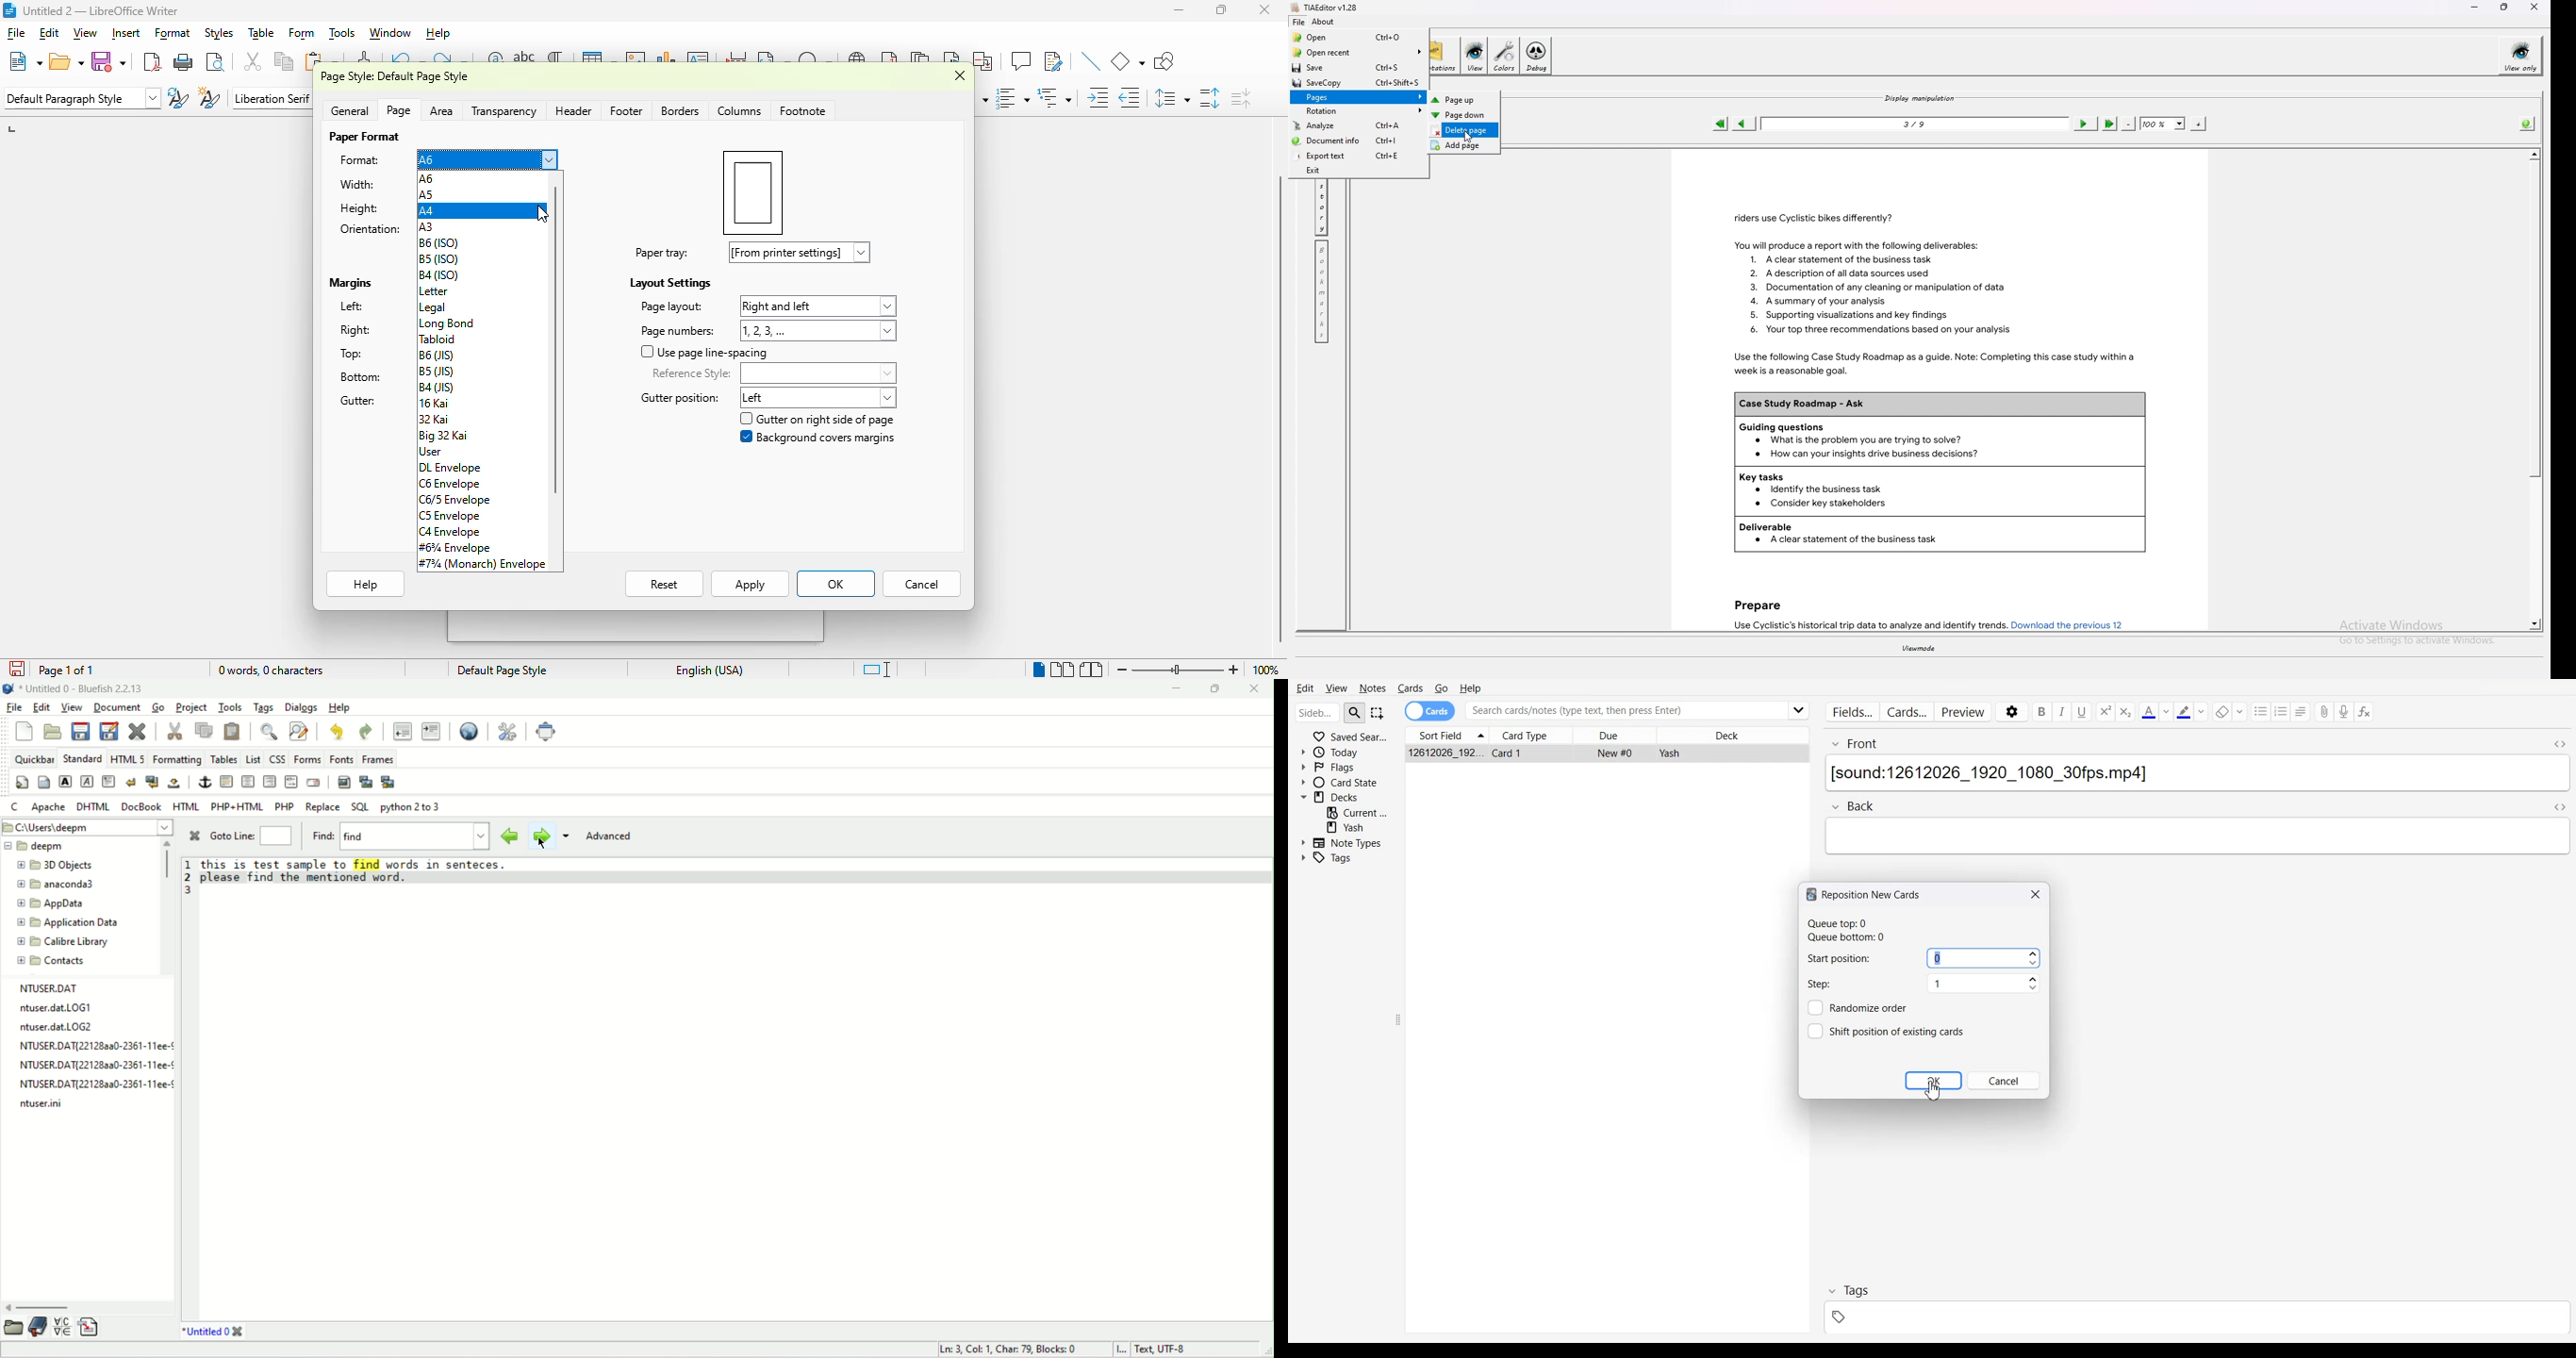  What do you see at coordinates (451, 468) in the screenshot?
I see `DL envelope` at bounding box center [451, 468].